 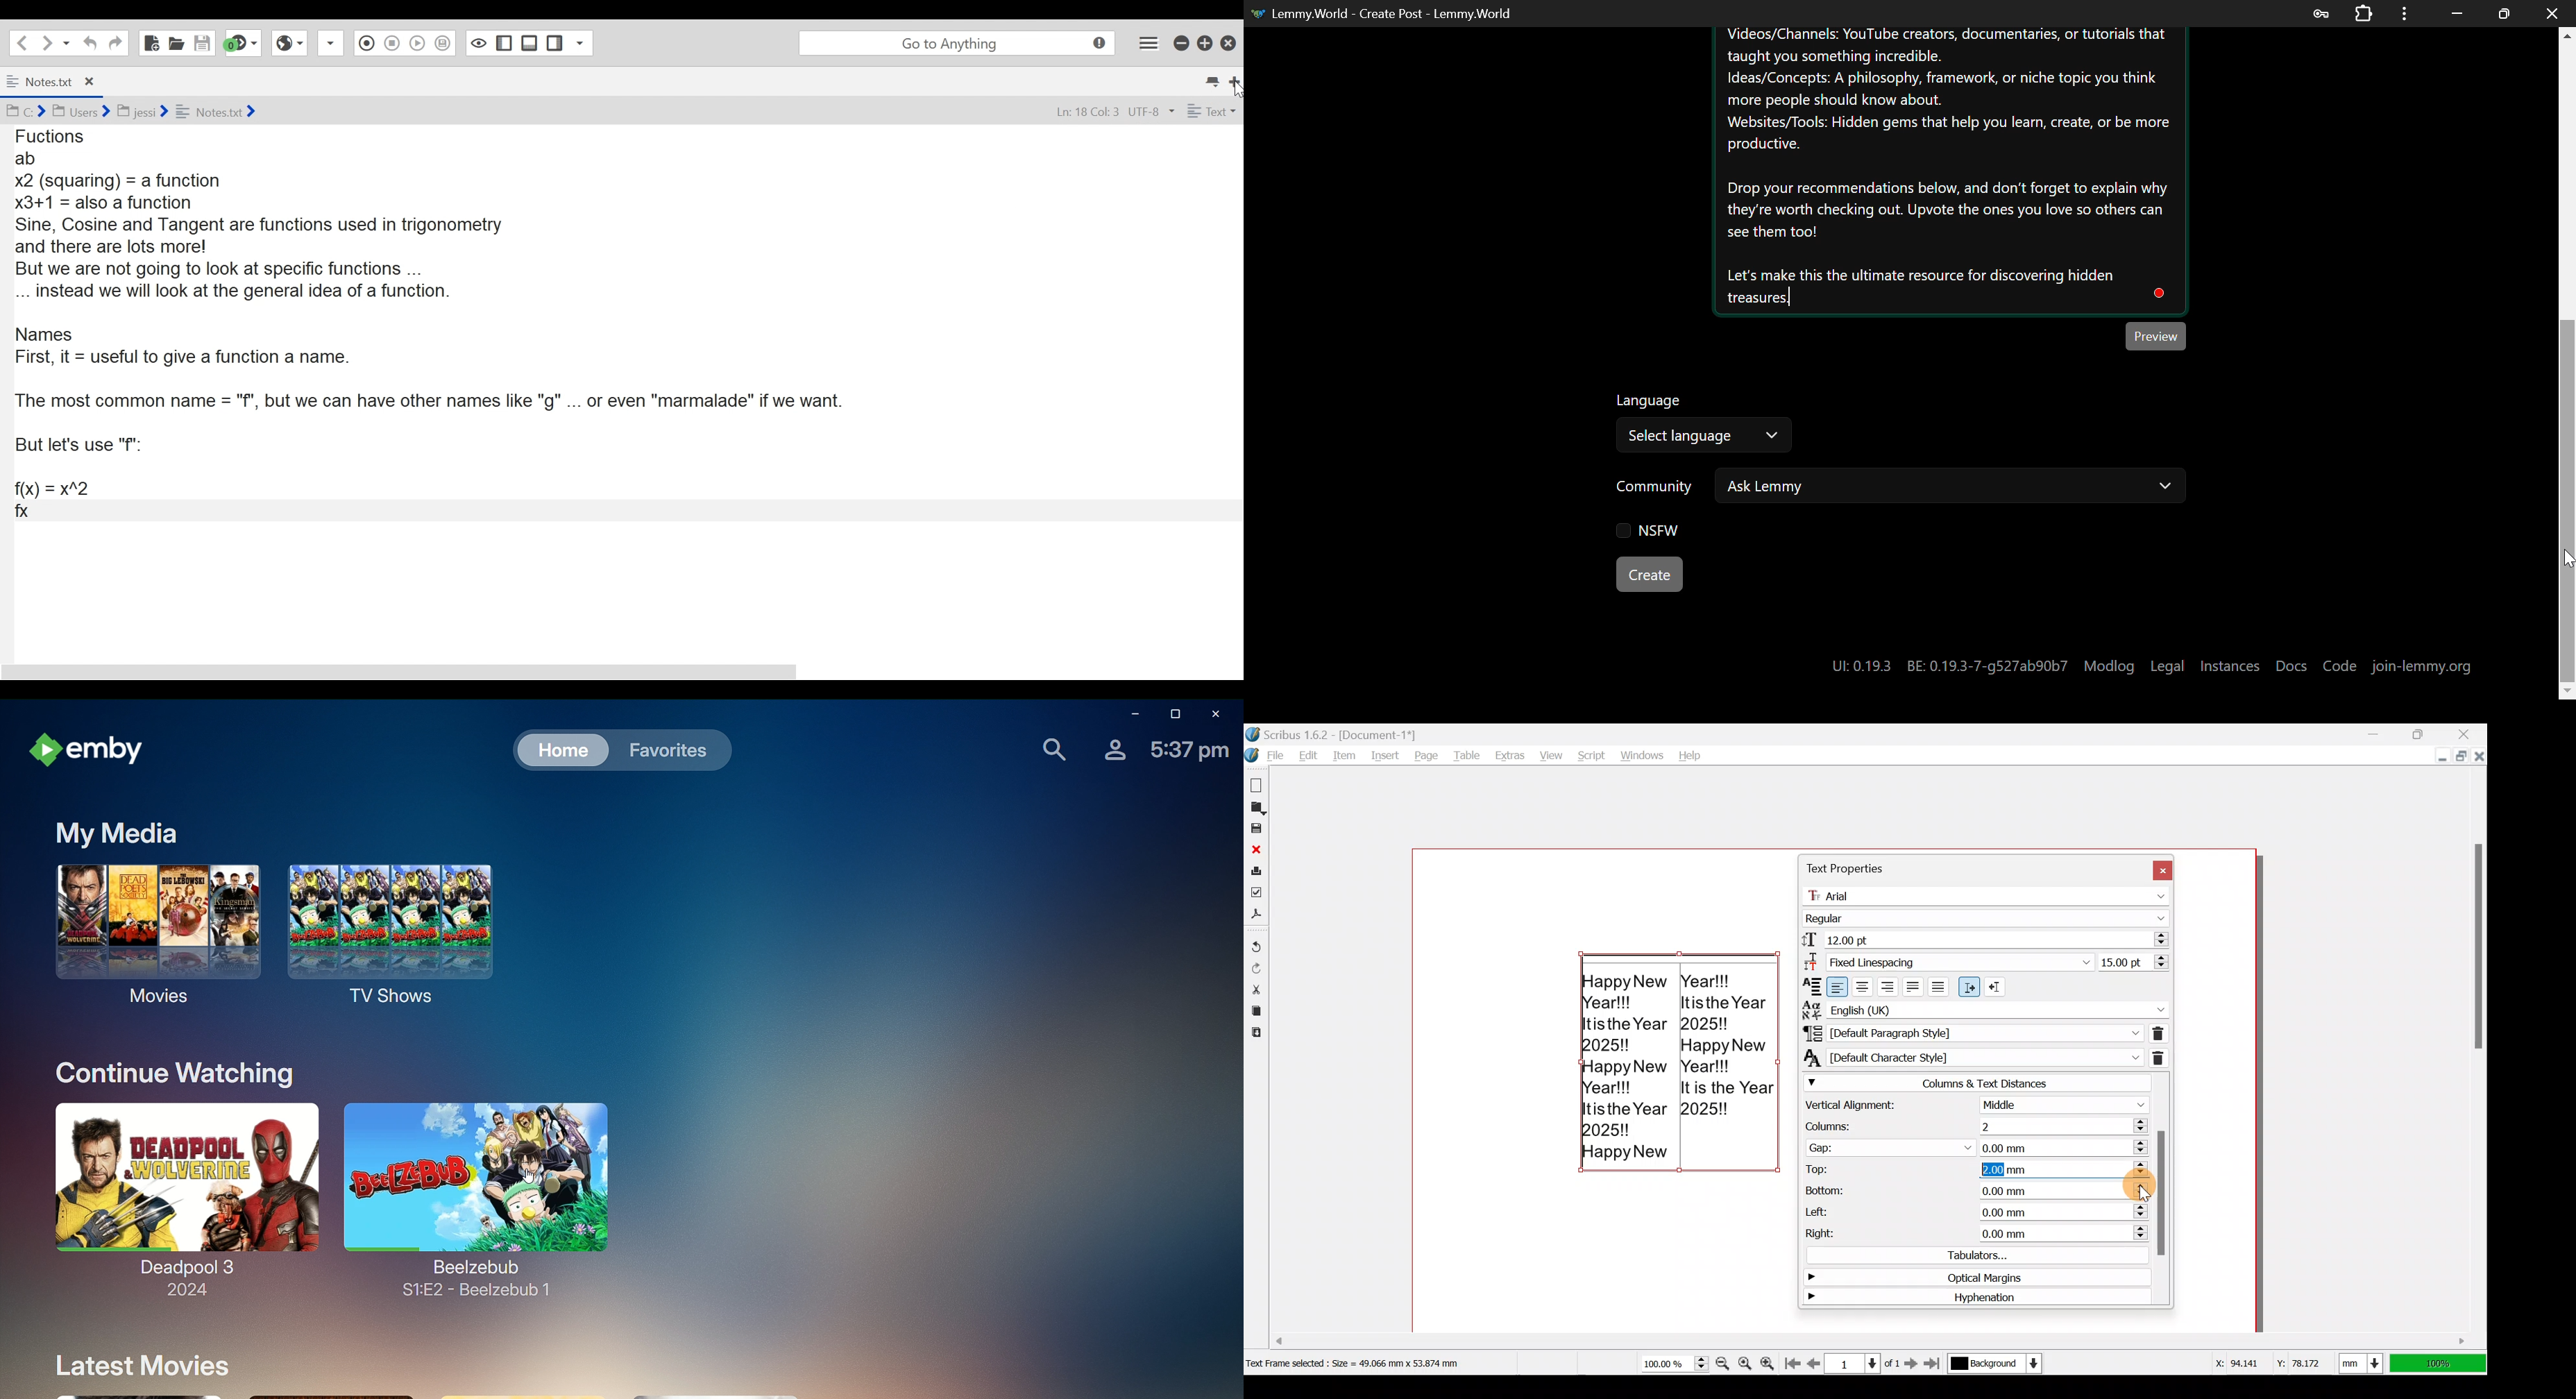 What do you see at coordinates (1989, 893) in the screenshot?
I see `Font name` at bounding box center [1989, 893].